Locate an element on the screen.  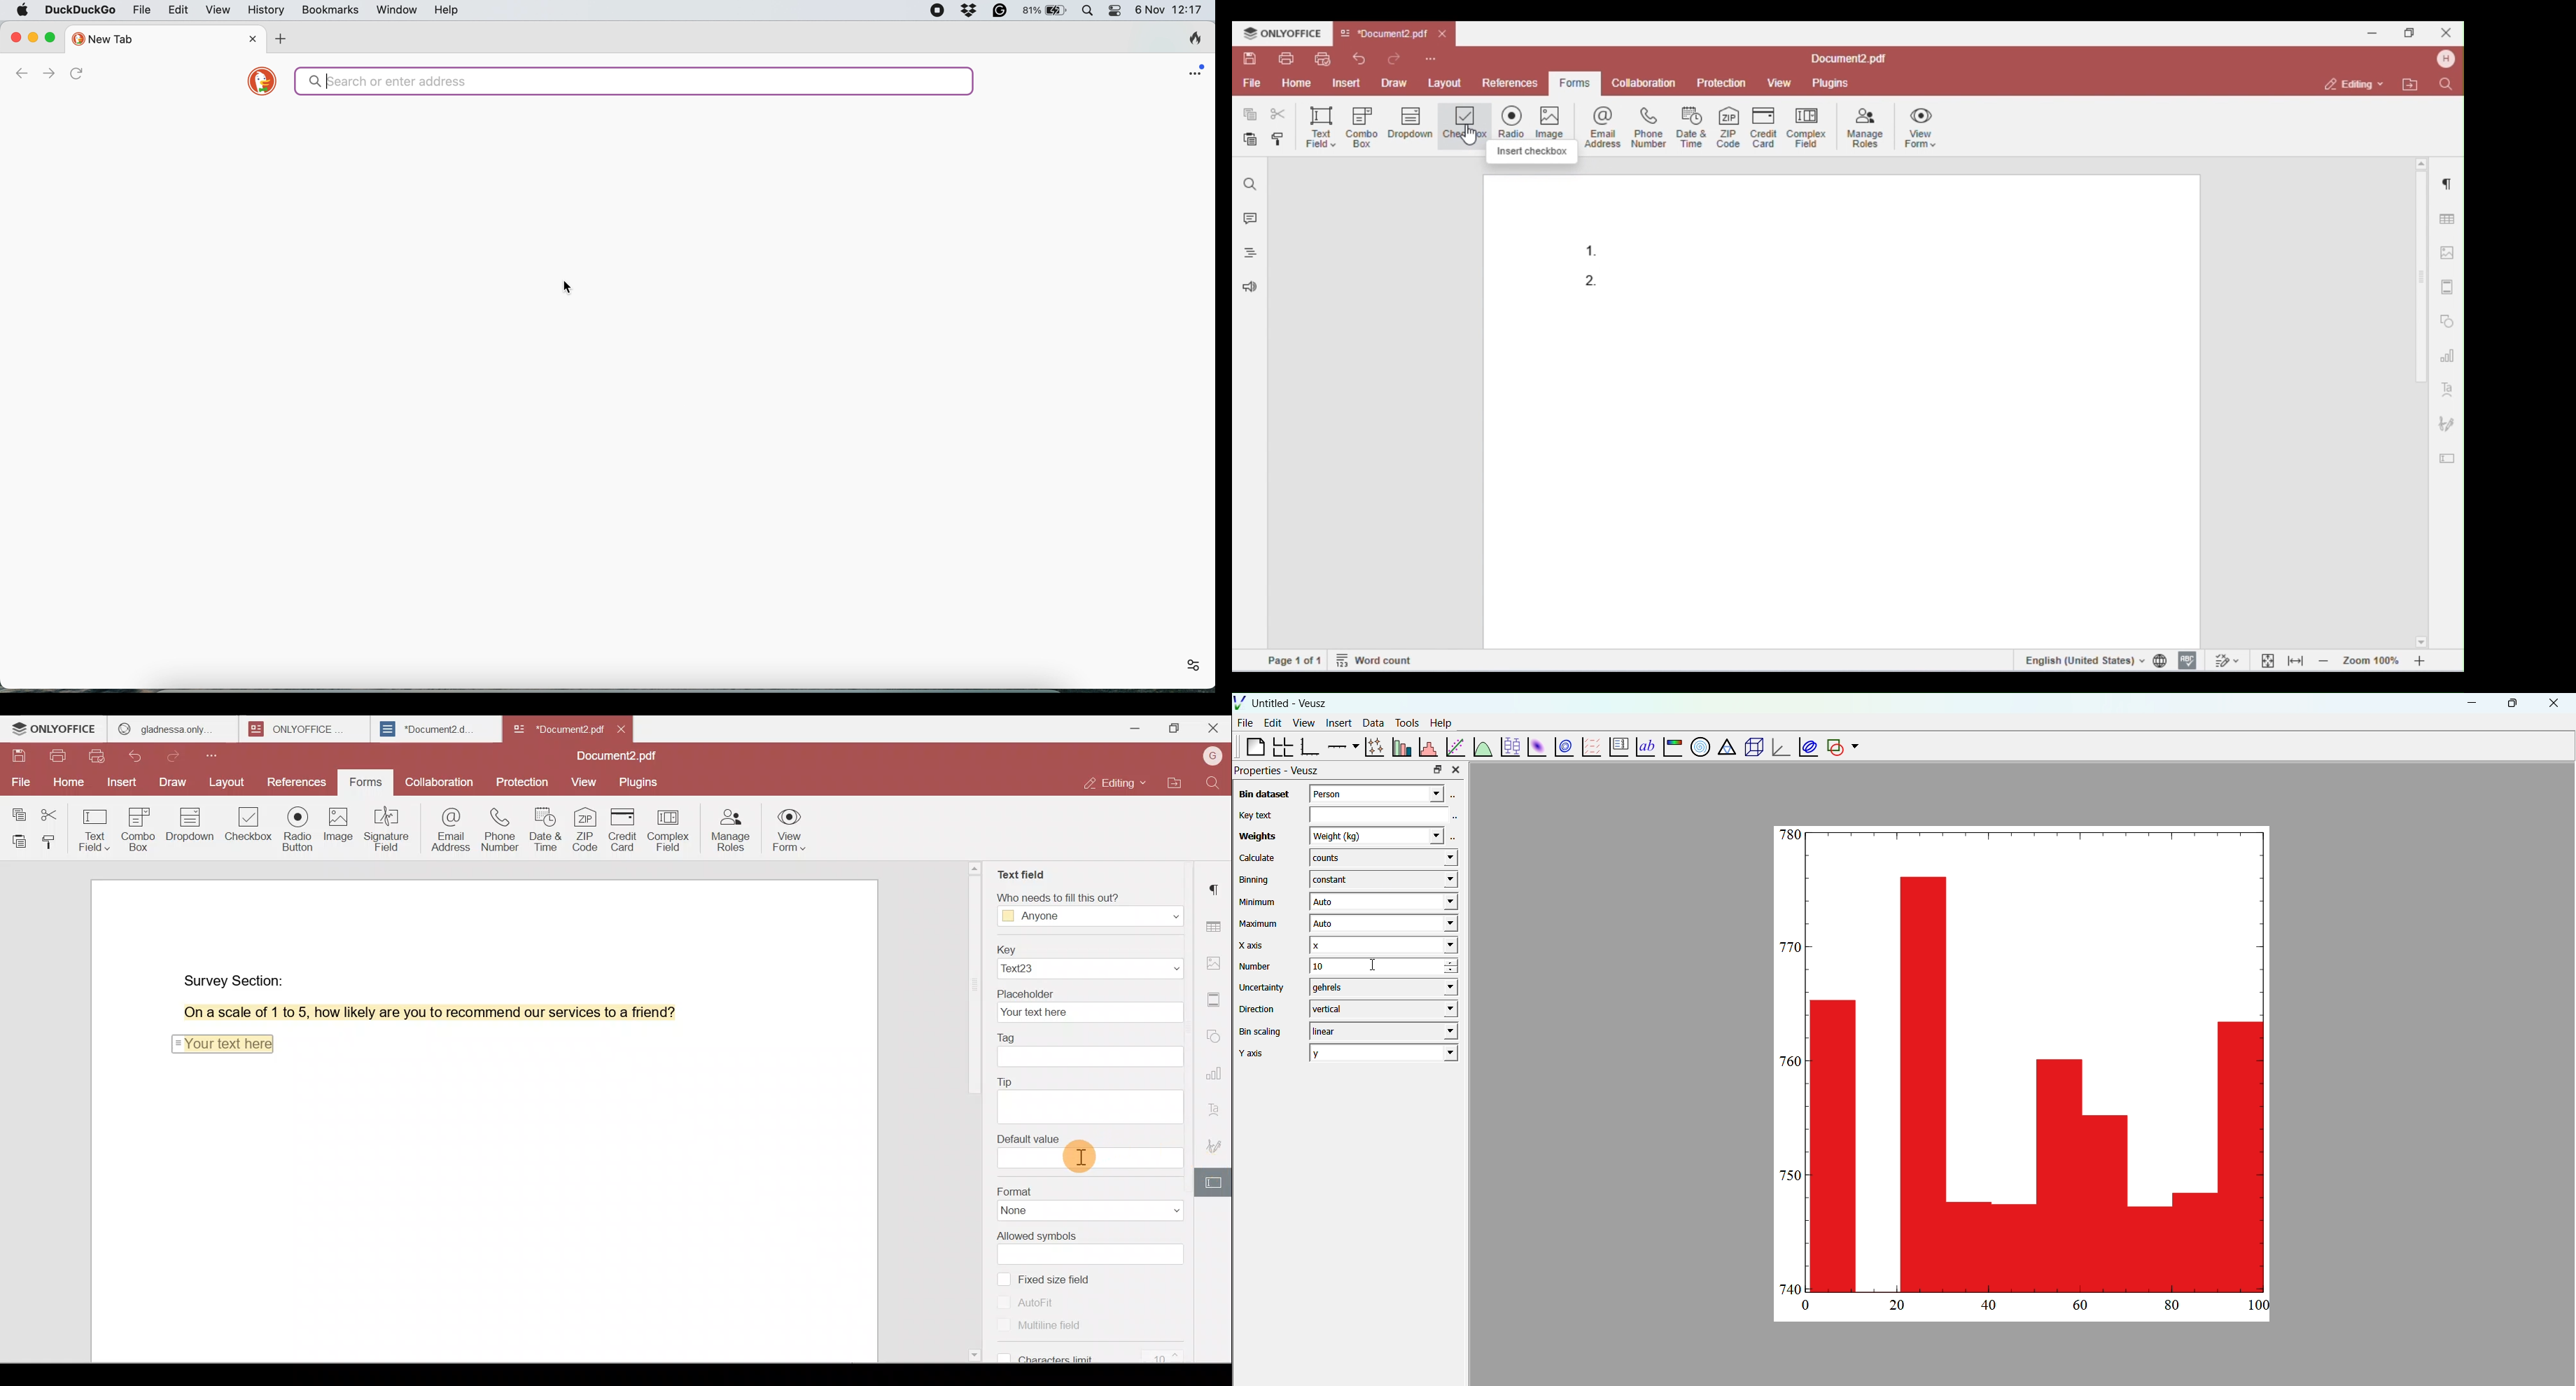
dropbox is located at coordinates (968, 11).